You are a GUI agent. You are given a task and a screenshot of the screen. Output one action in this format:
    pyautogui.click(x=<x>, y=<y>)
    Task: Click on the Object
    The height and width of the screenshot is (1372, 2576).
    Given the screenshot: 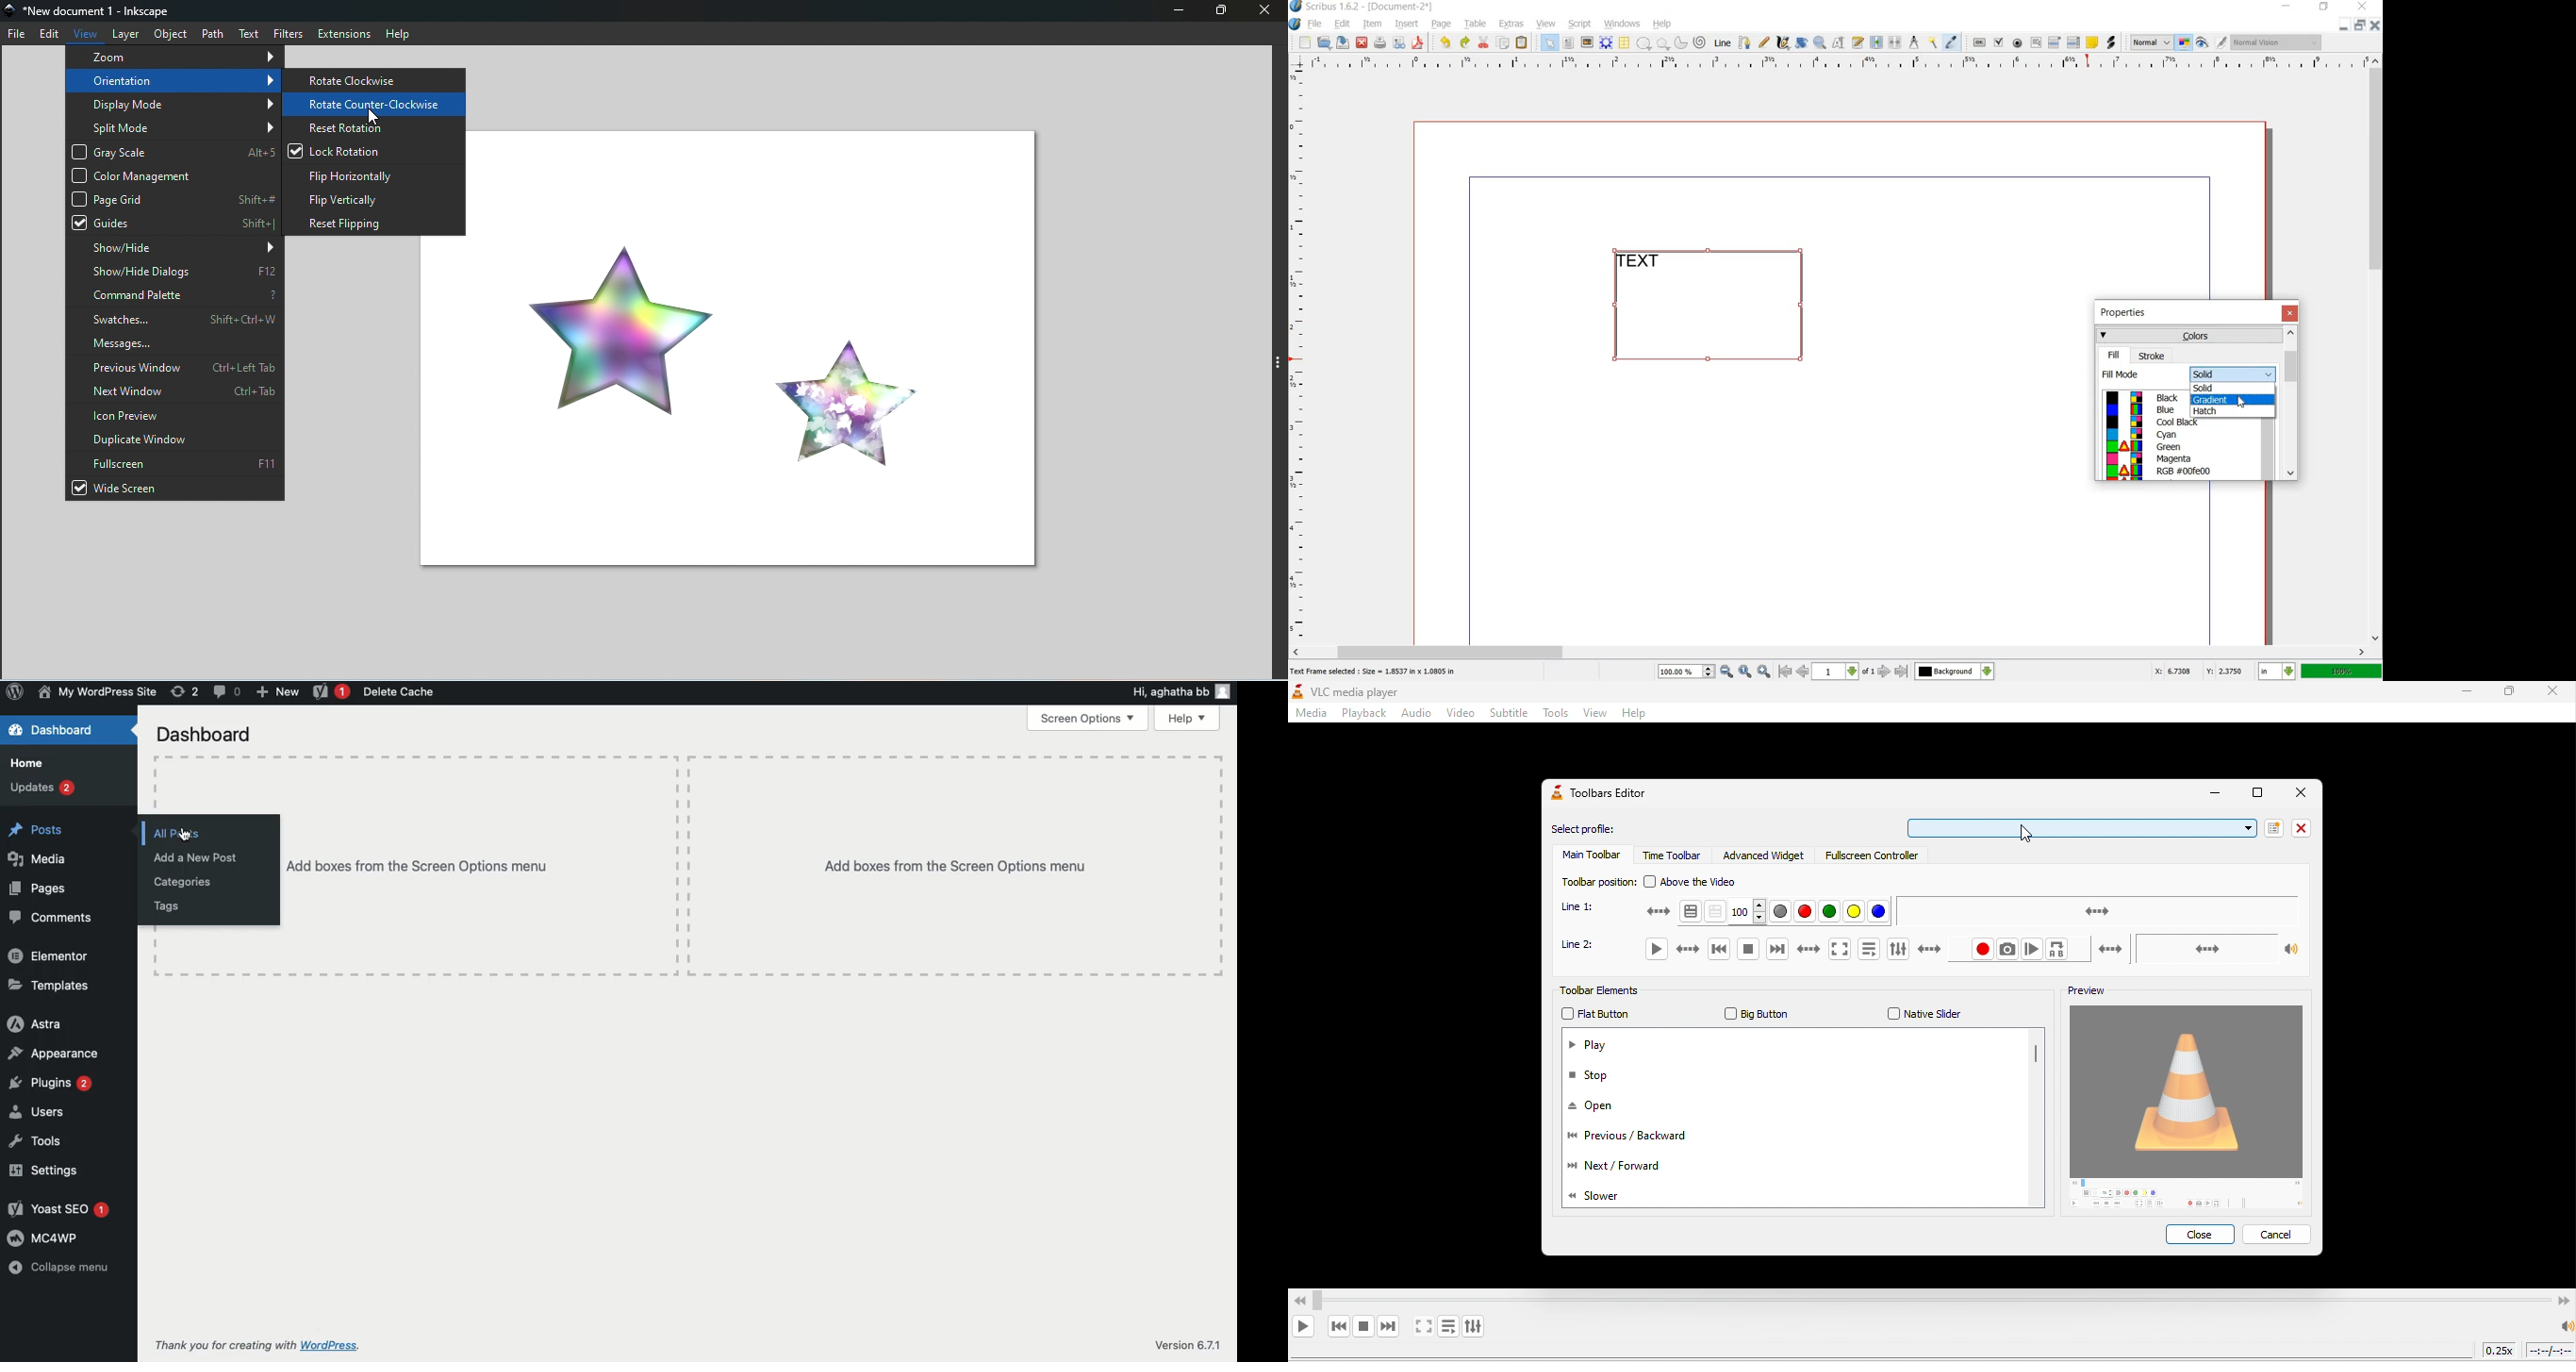 What is the action you would take?
    pyautogui.click(x=171, y=34)
    